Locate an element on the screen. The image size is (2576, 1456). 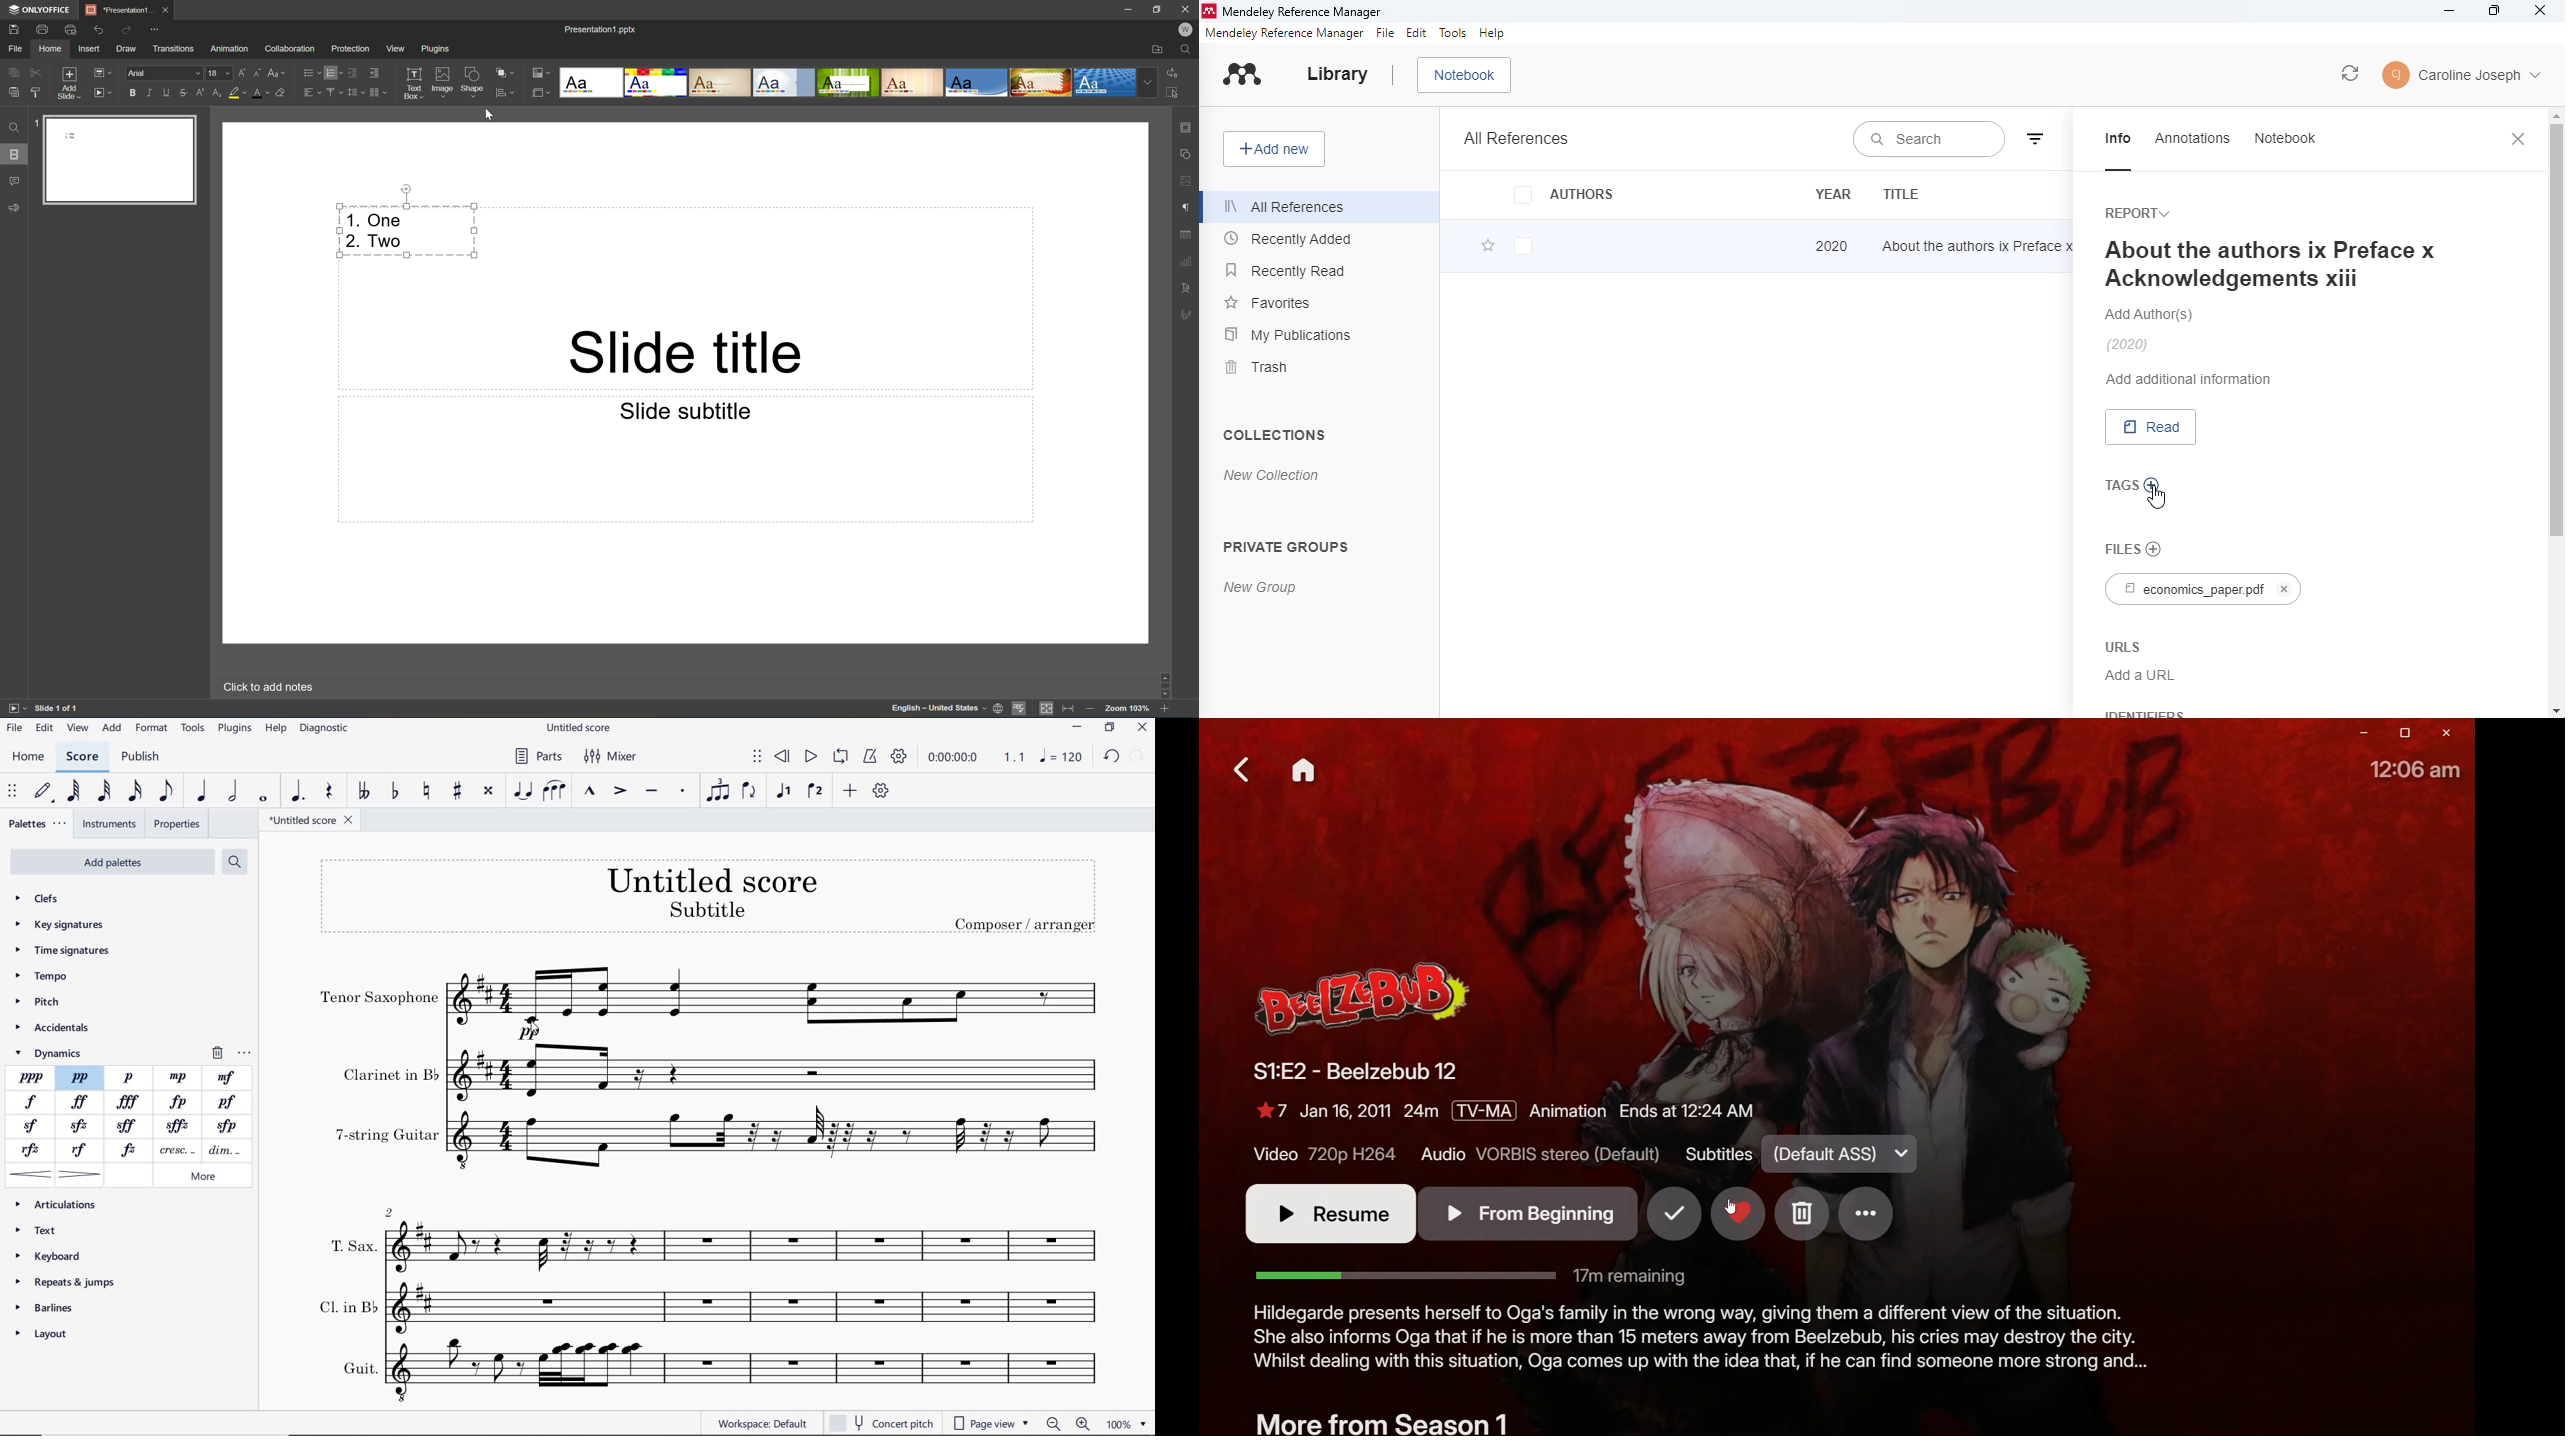
TUPLET is located at coordinates (719, 790).